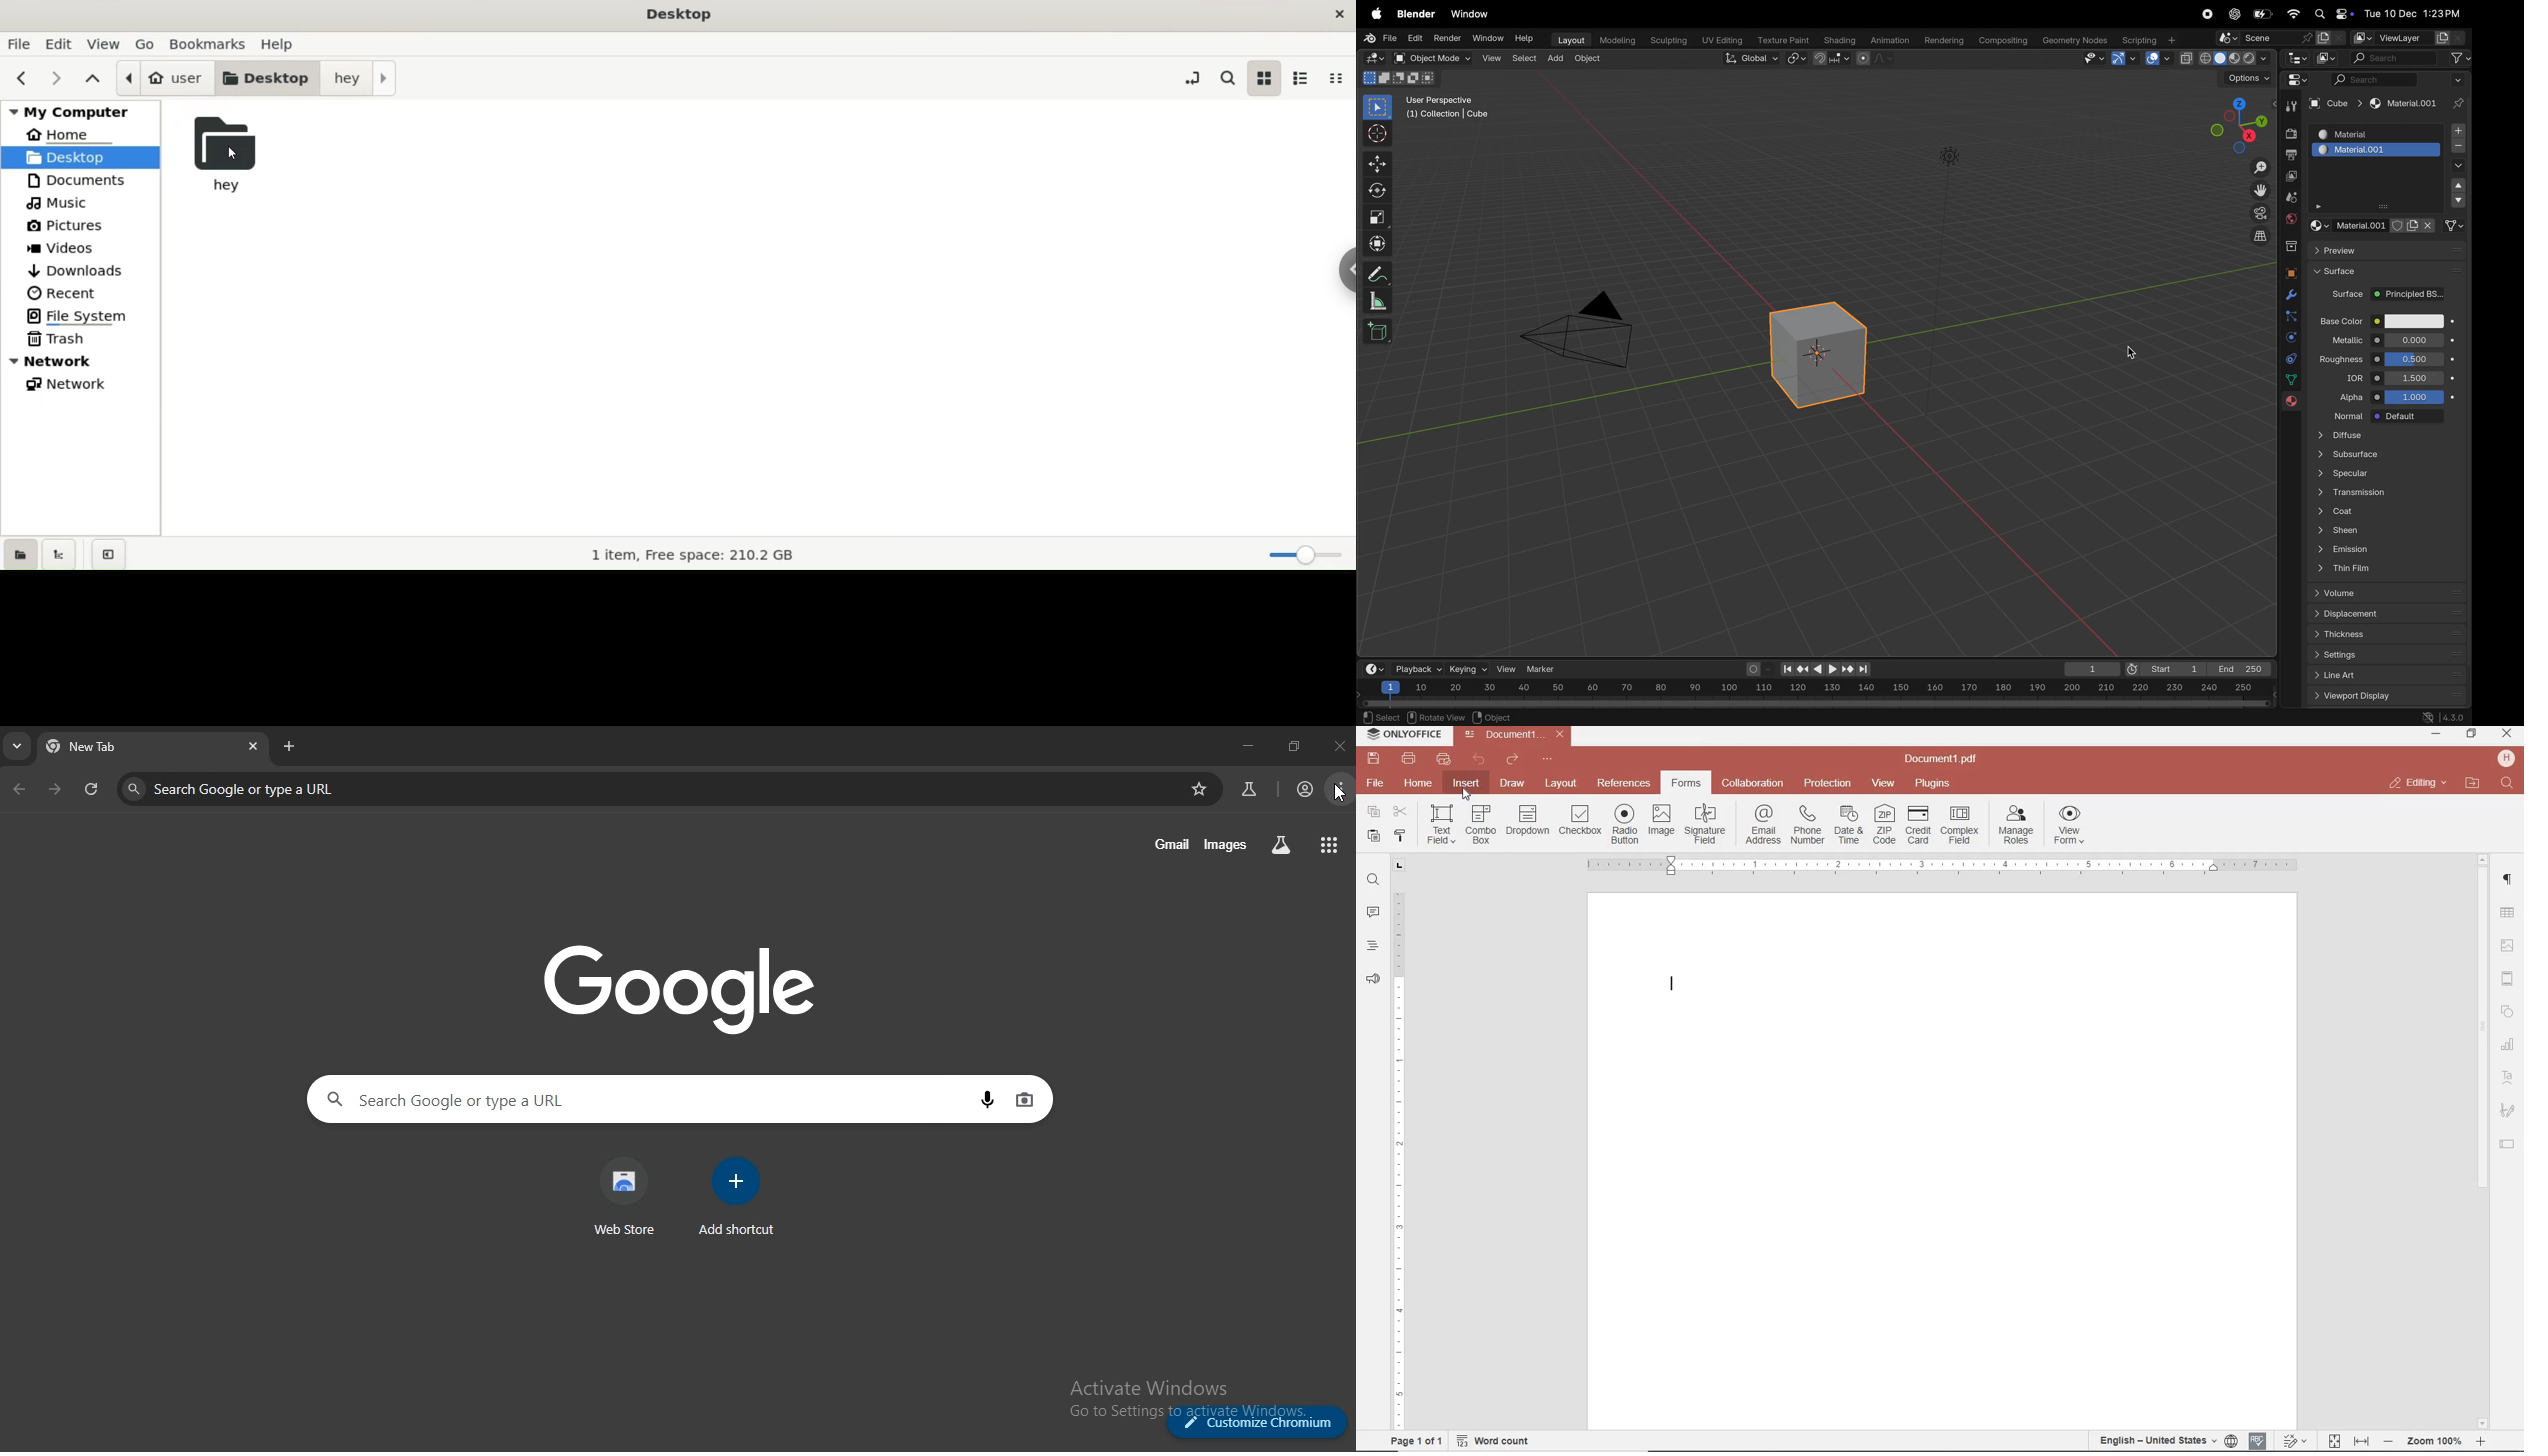  What do you see at coordinates (2389, 509) in the screenshot?
I see `coat` at bounding box center [2389, 509].